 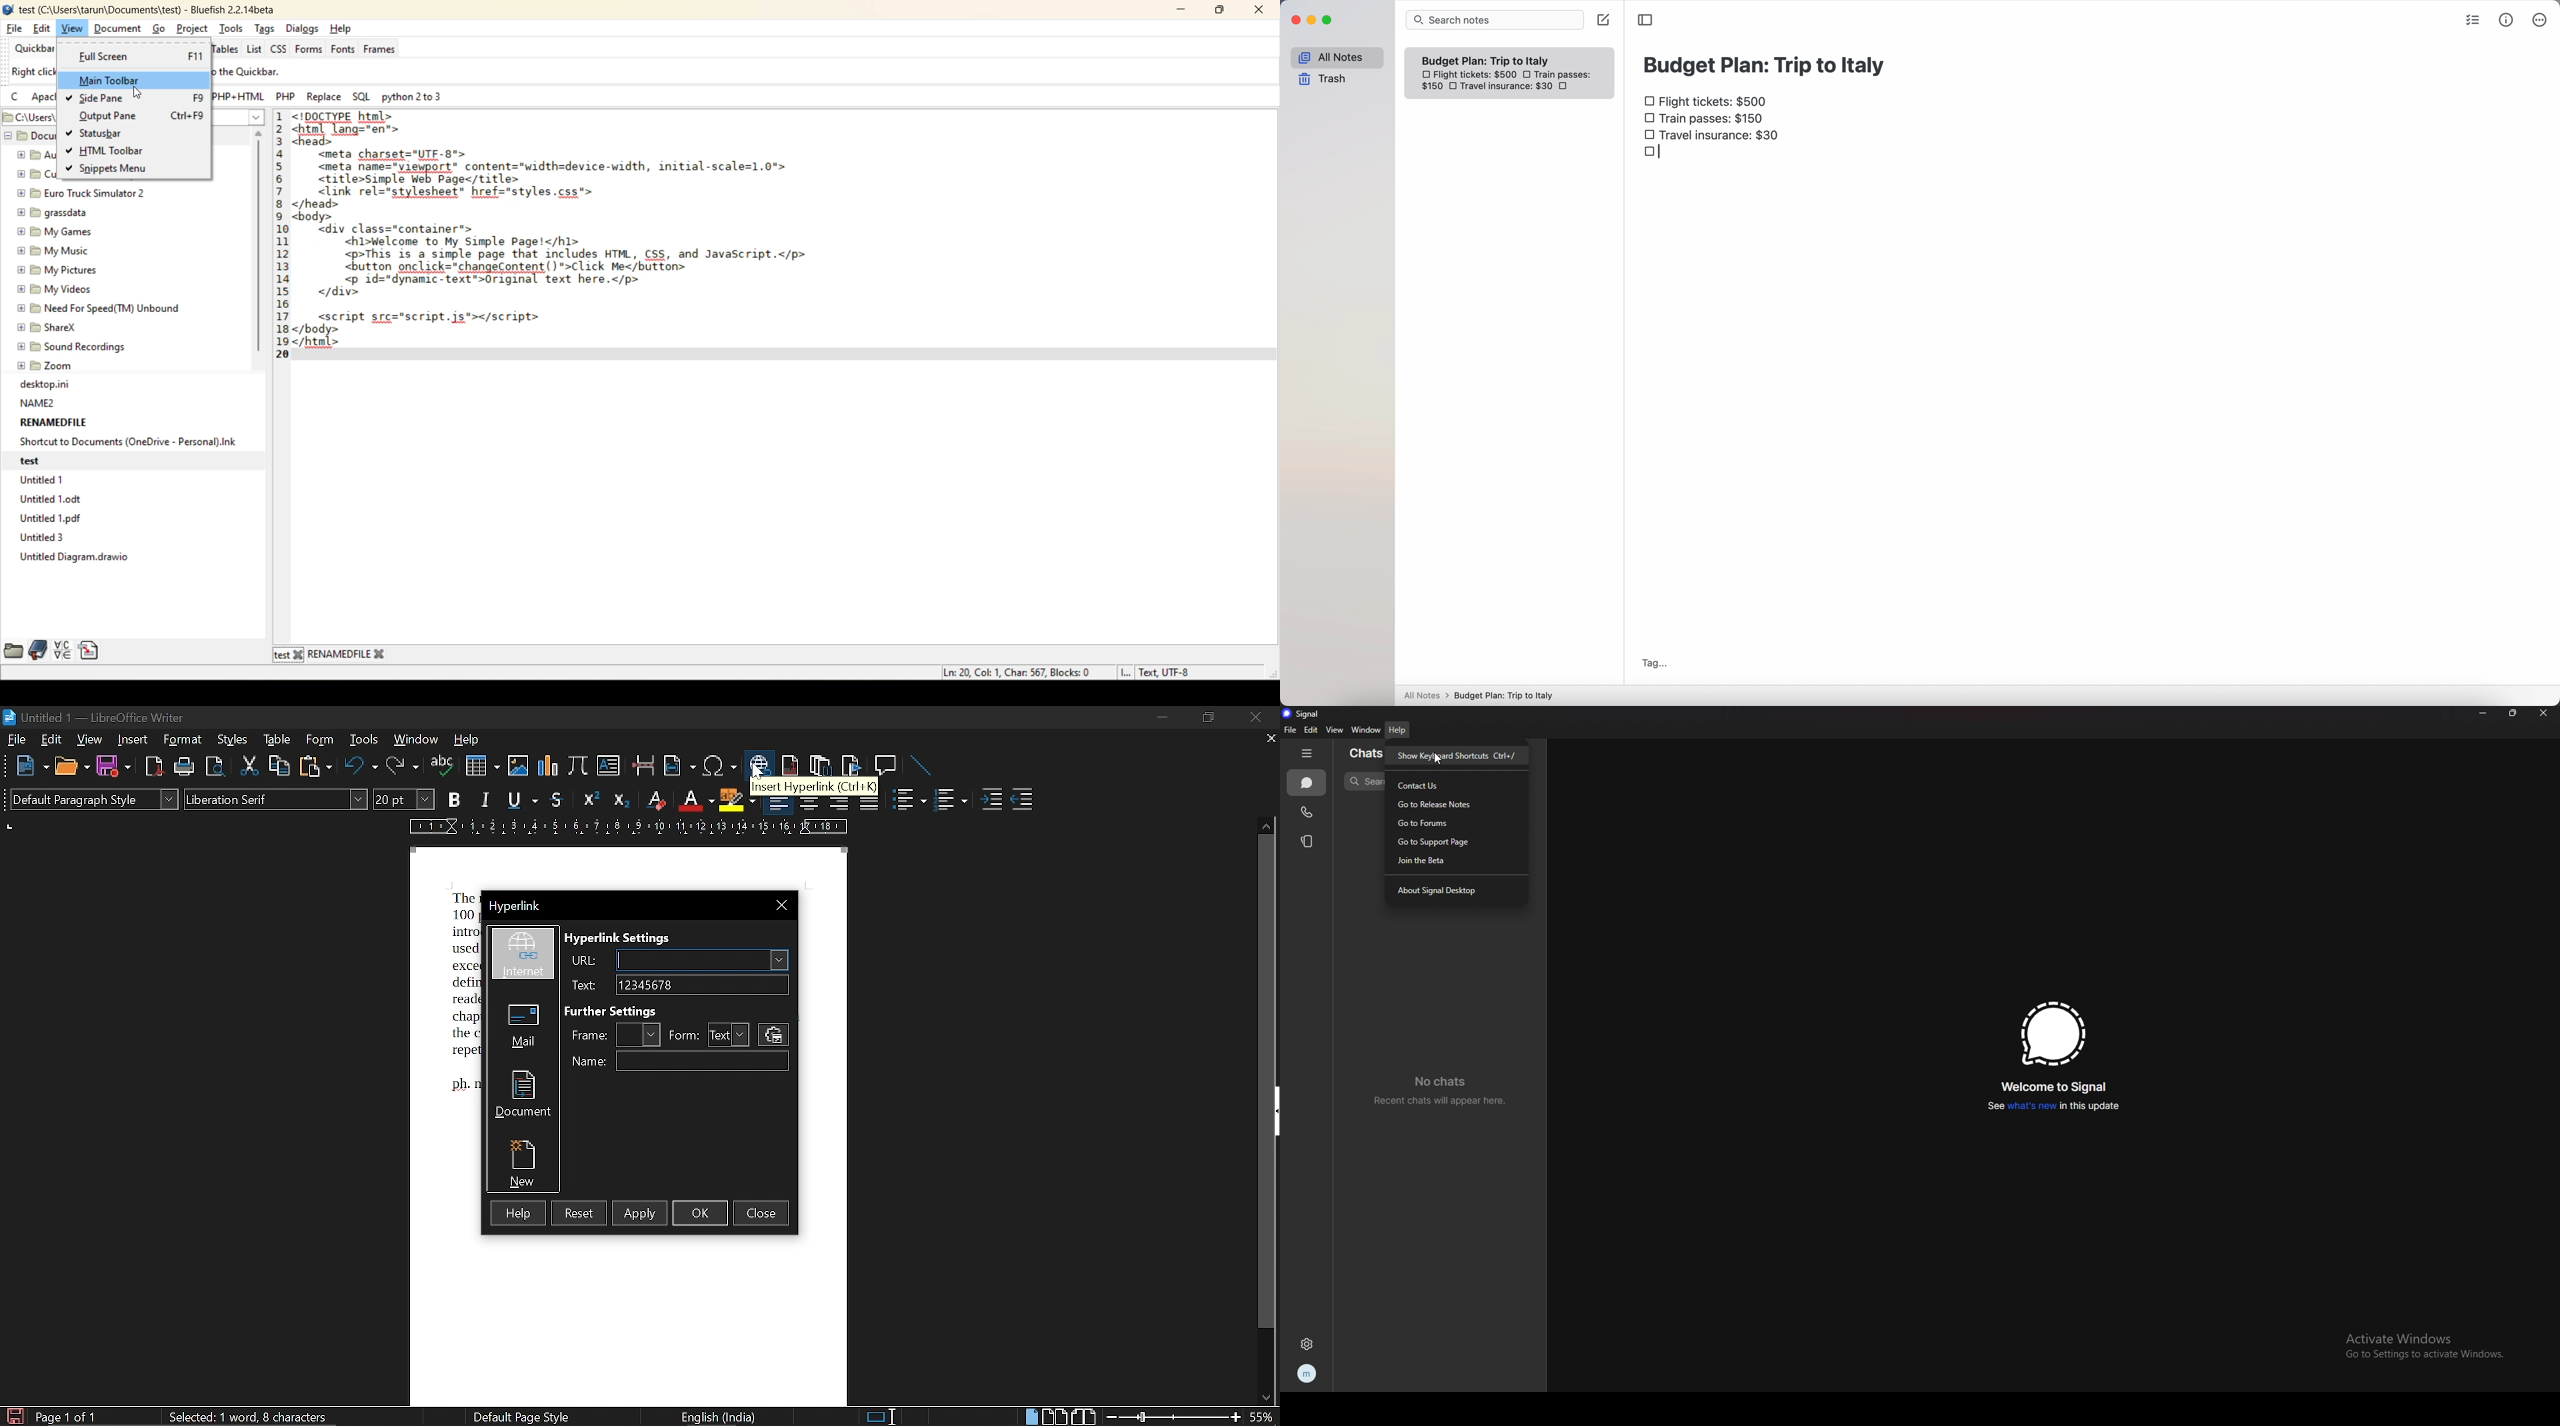 What do you see at coordinates (44, 479) in the screenshot?
I see `Untitled 1` at bounding box center [44, 479].